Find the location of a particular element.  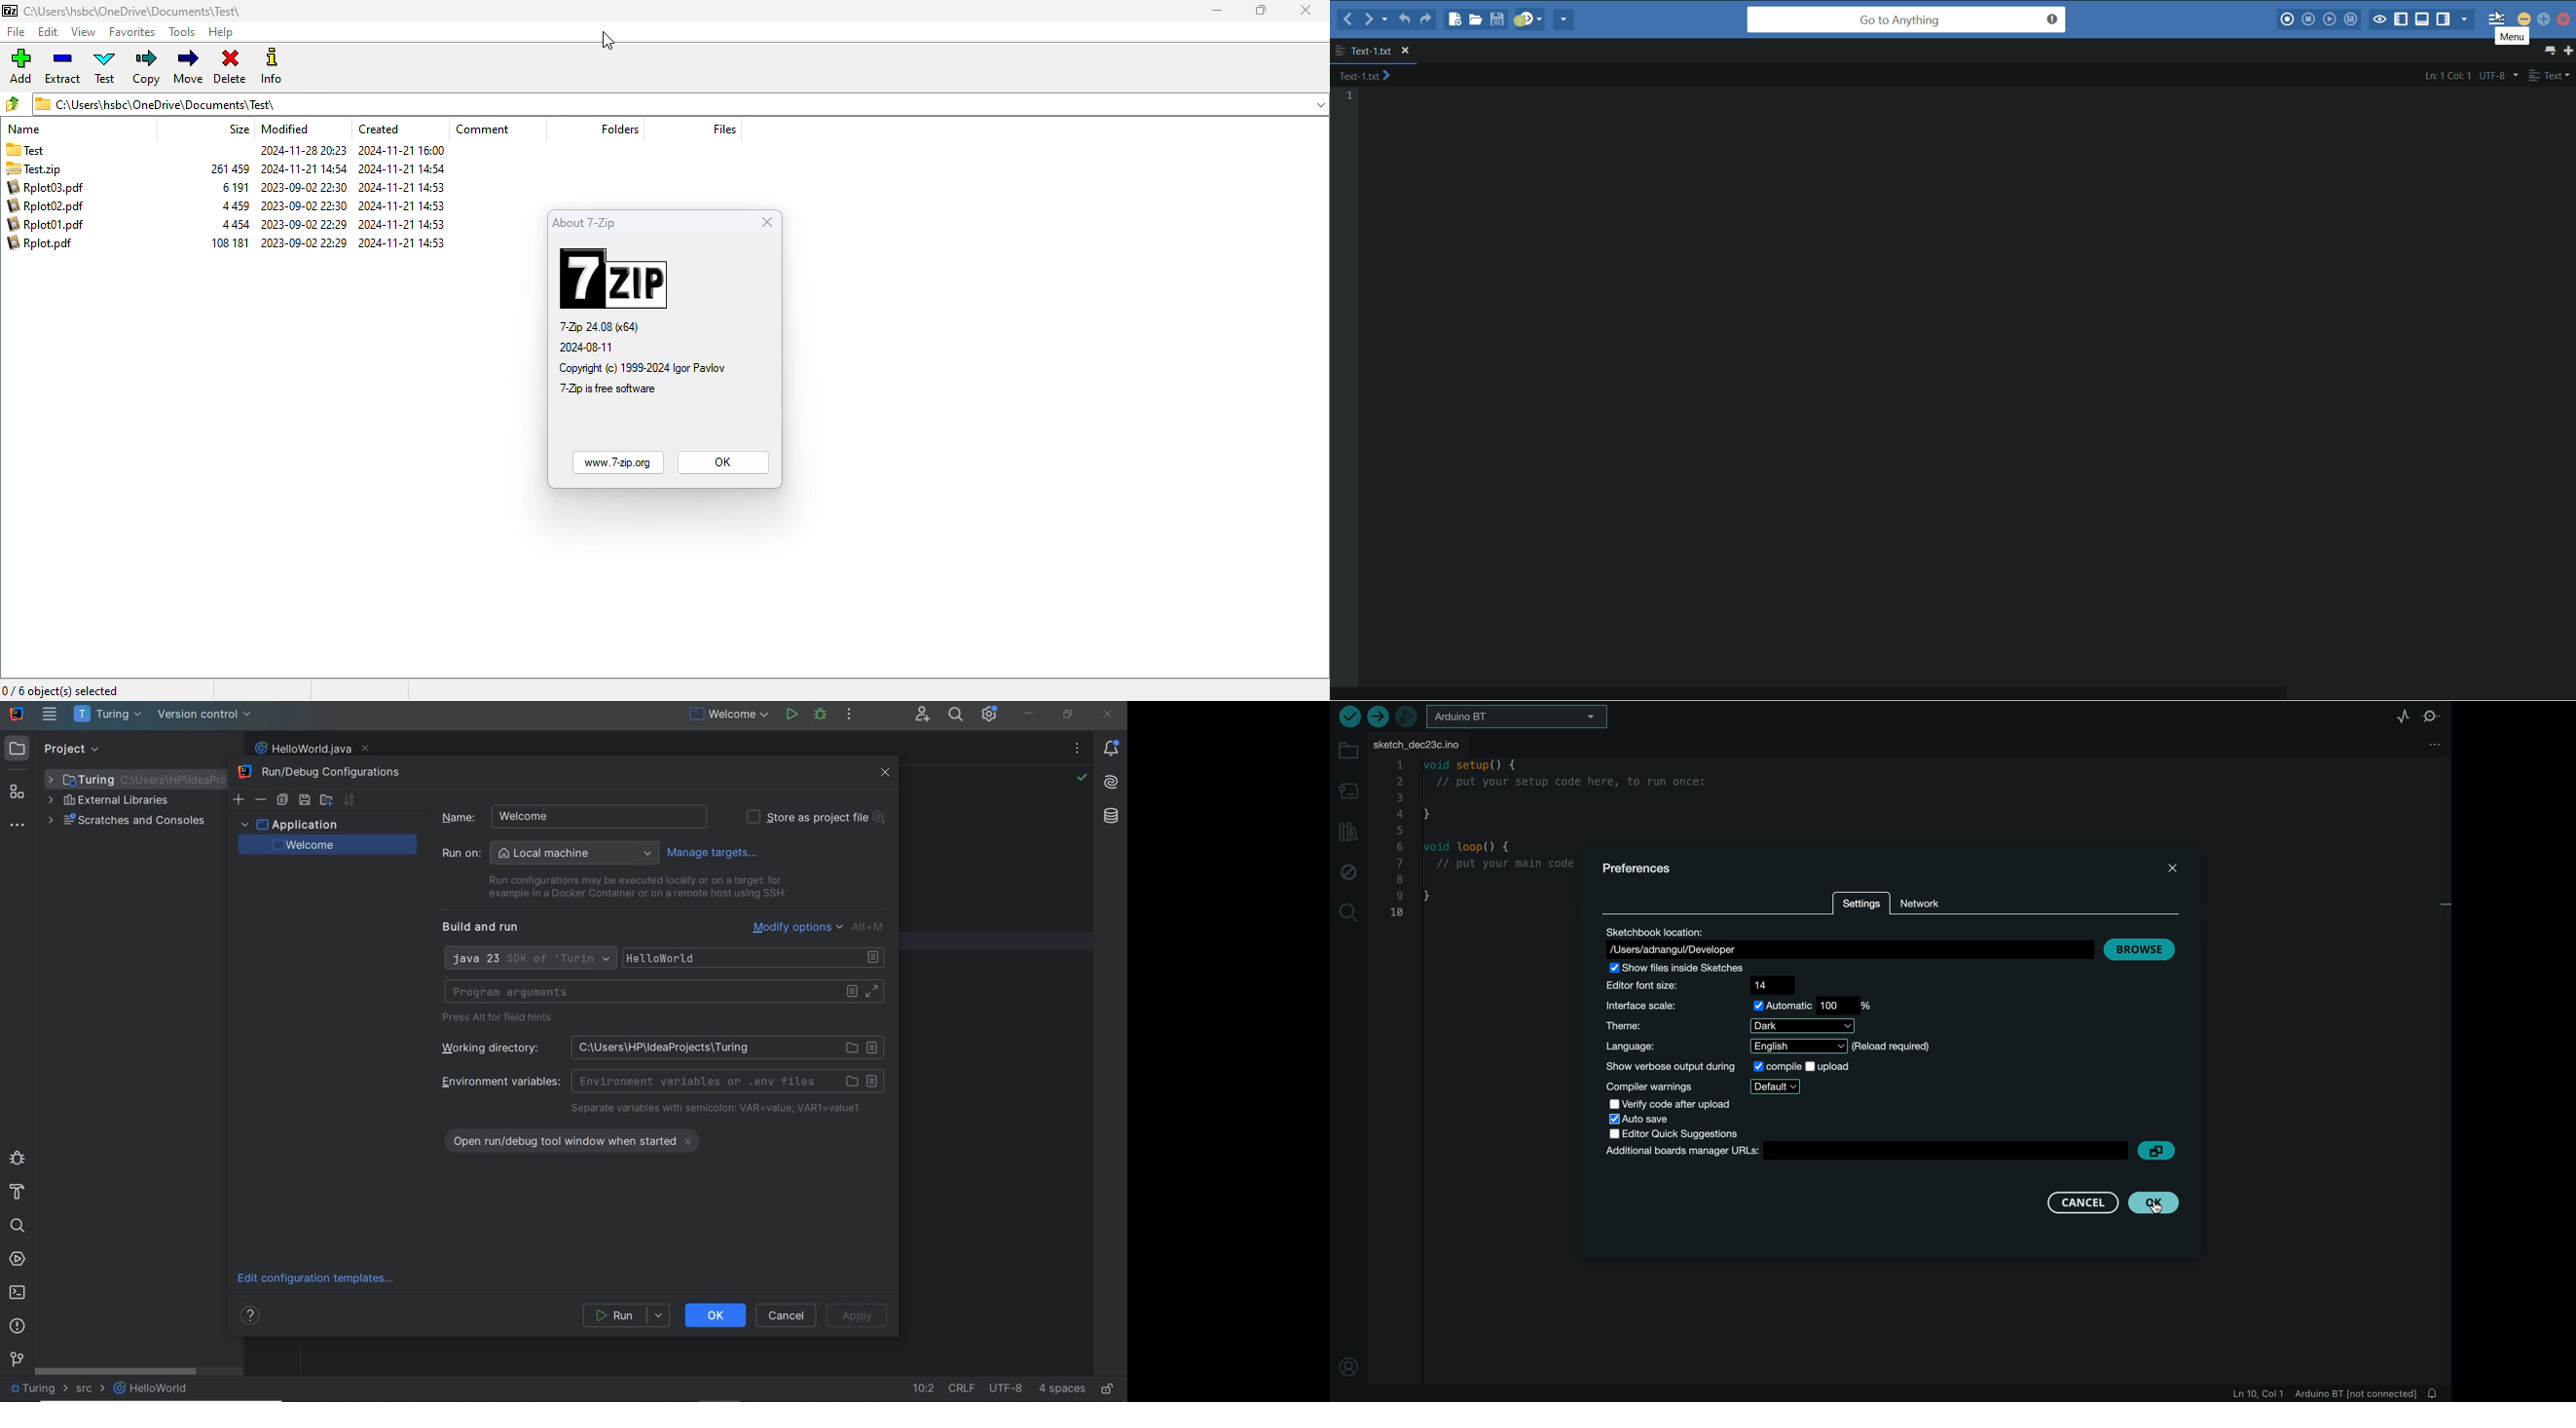

horizontal scroll bar is located at coordinates (1822, 693).